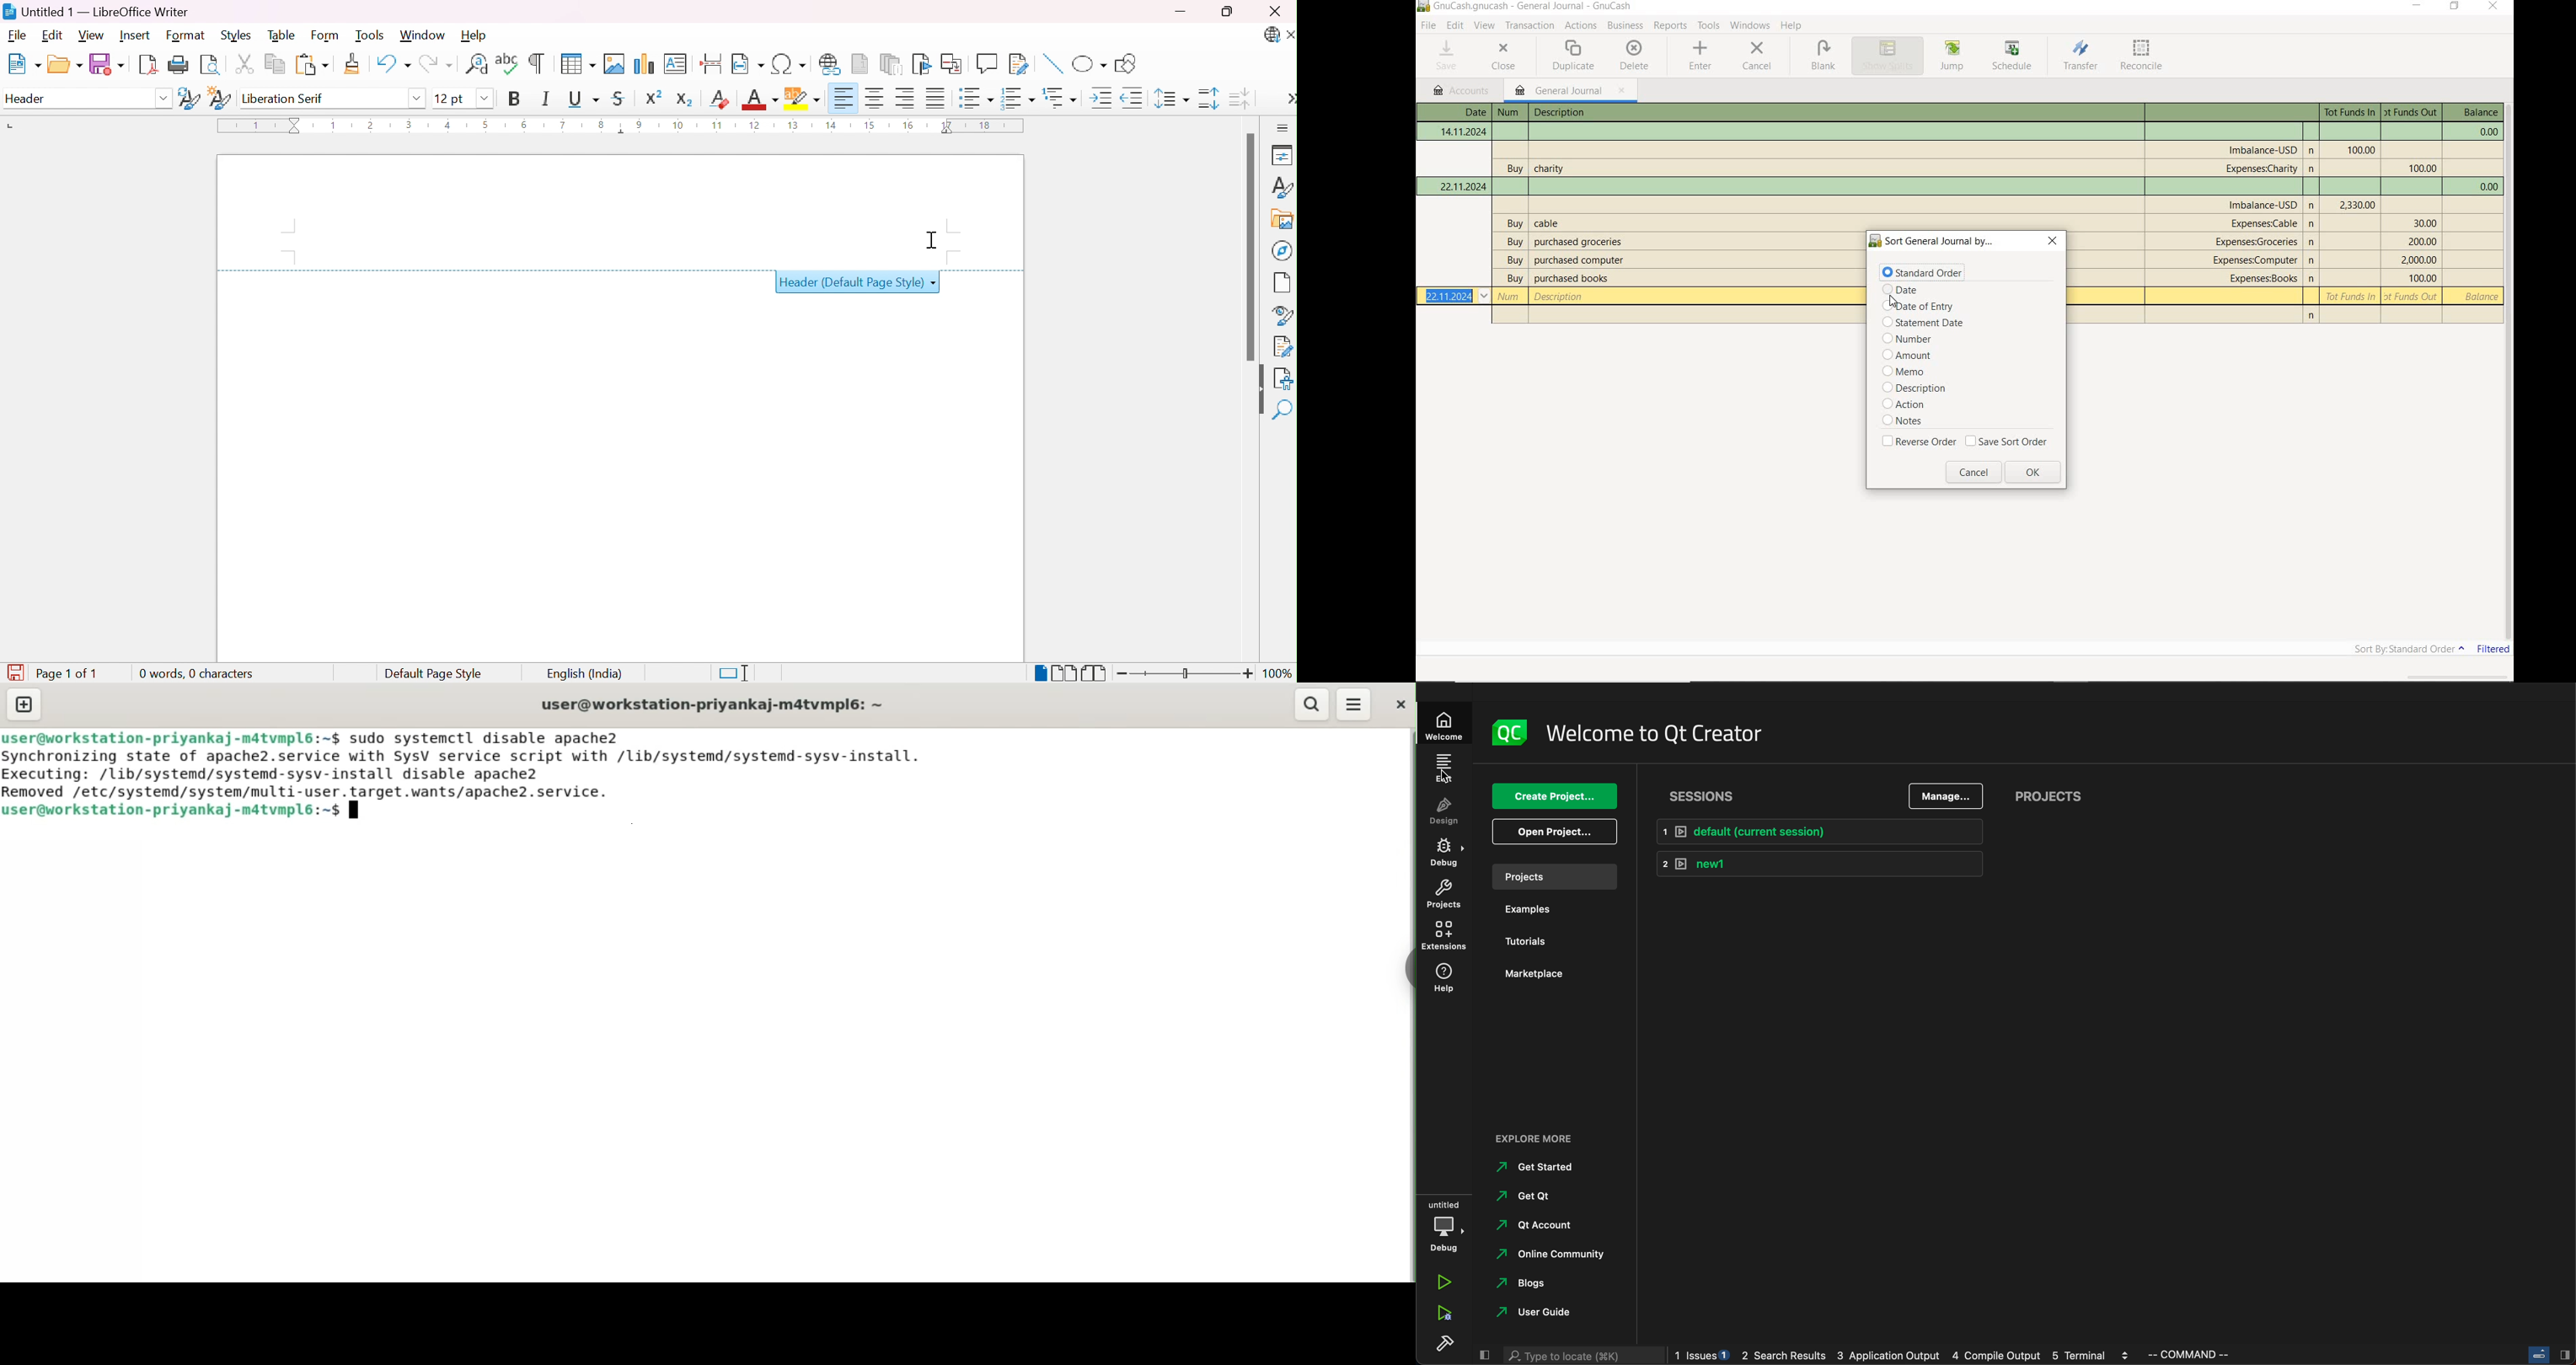  Describe the element at coordinates (1353, 705) in the screenshot. I see `more options` at that location.